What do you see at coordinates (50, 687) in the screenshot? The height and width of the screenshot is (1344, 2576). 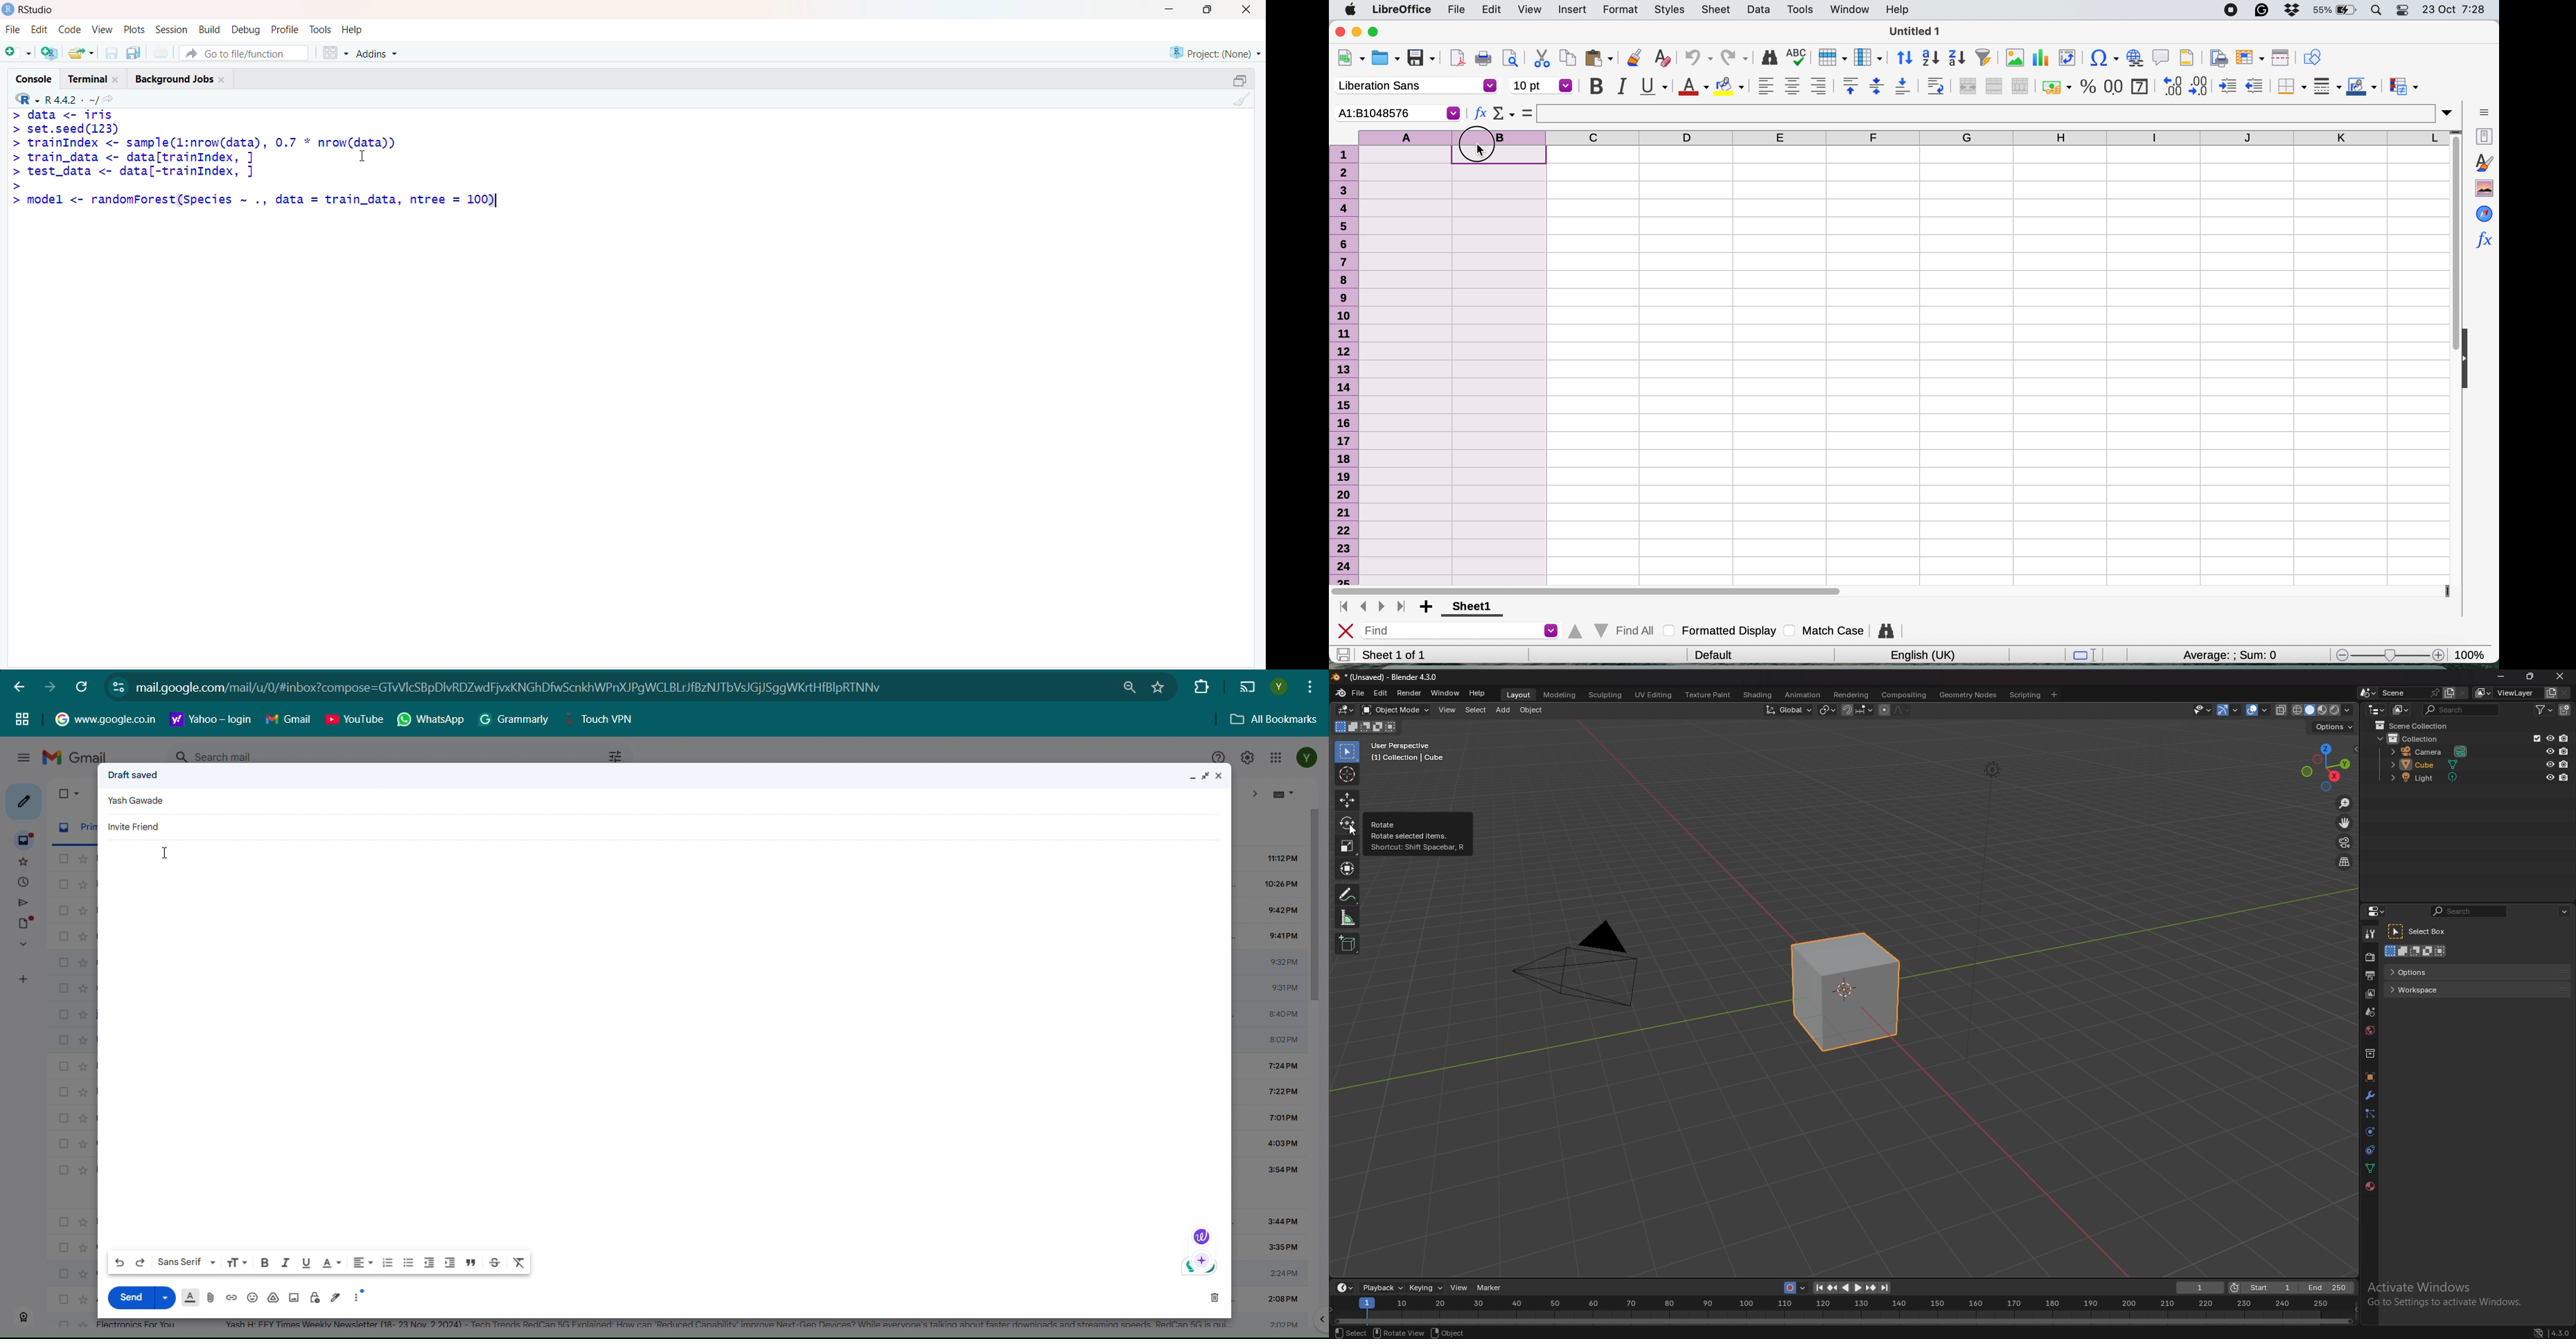 I see `Forward` at bounding box center [50, 687].